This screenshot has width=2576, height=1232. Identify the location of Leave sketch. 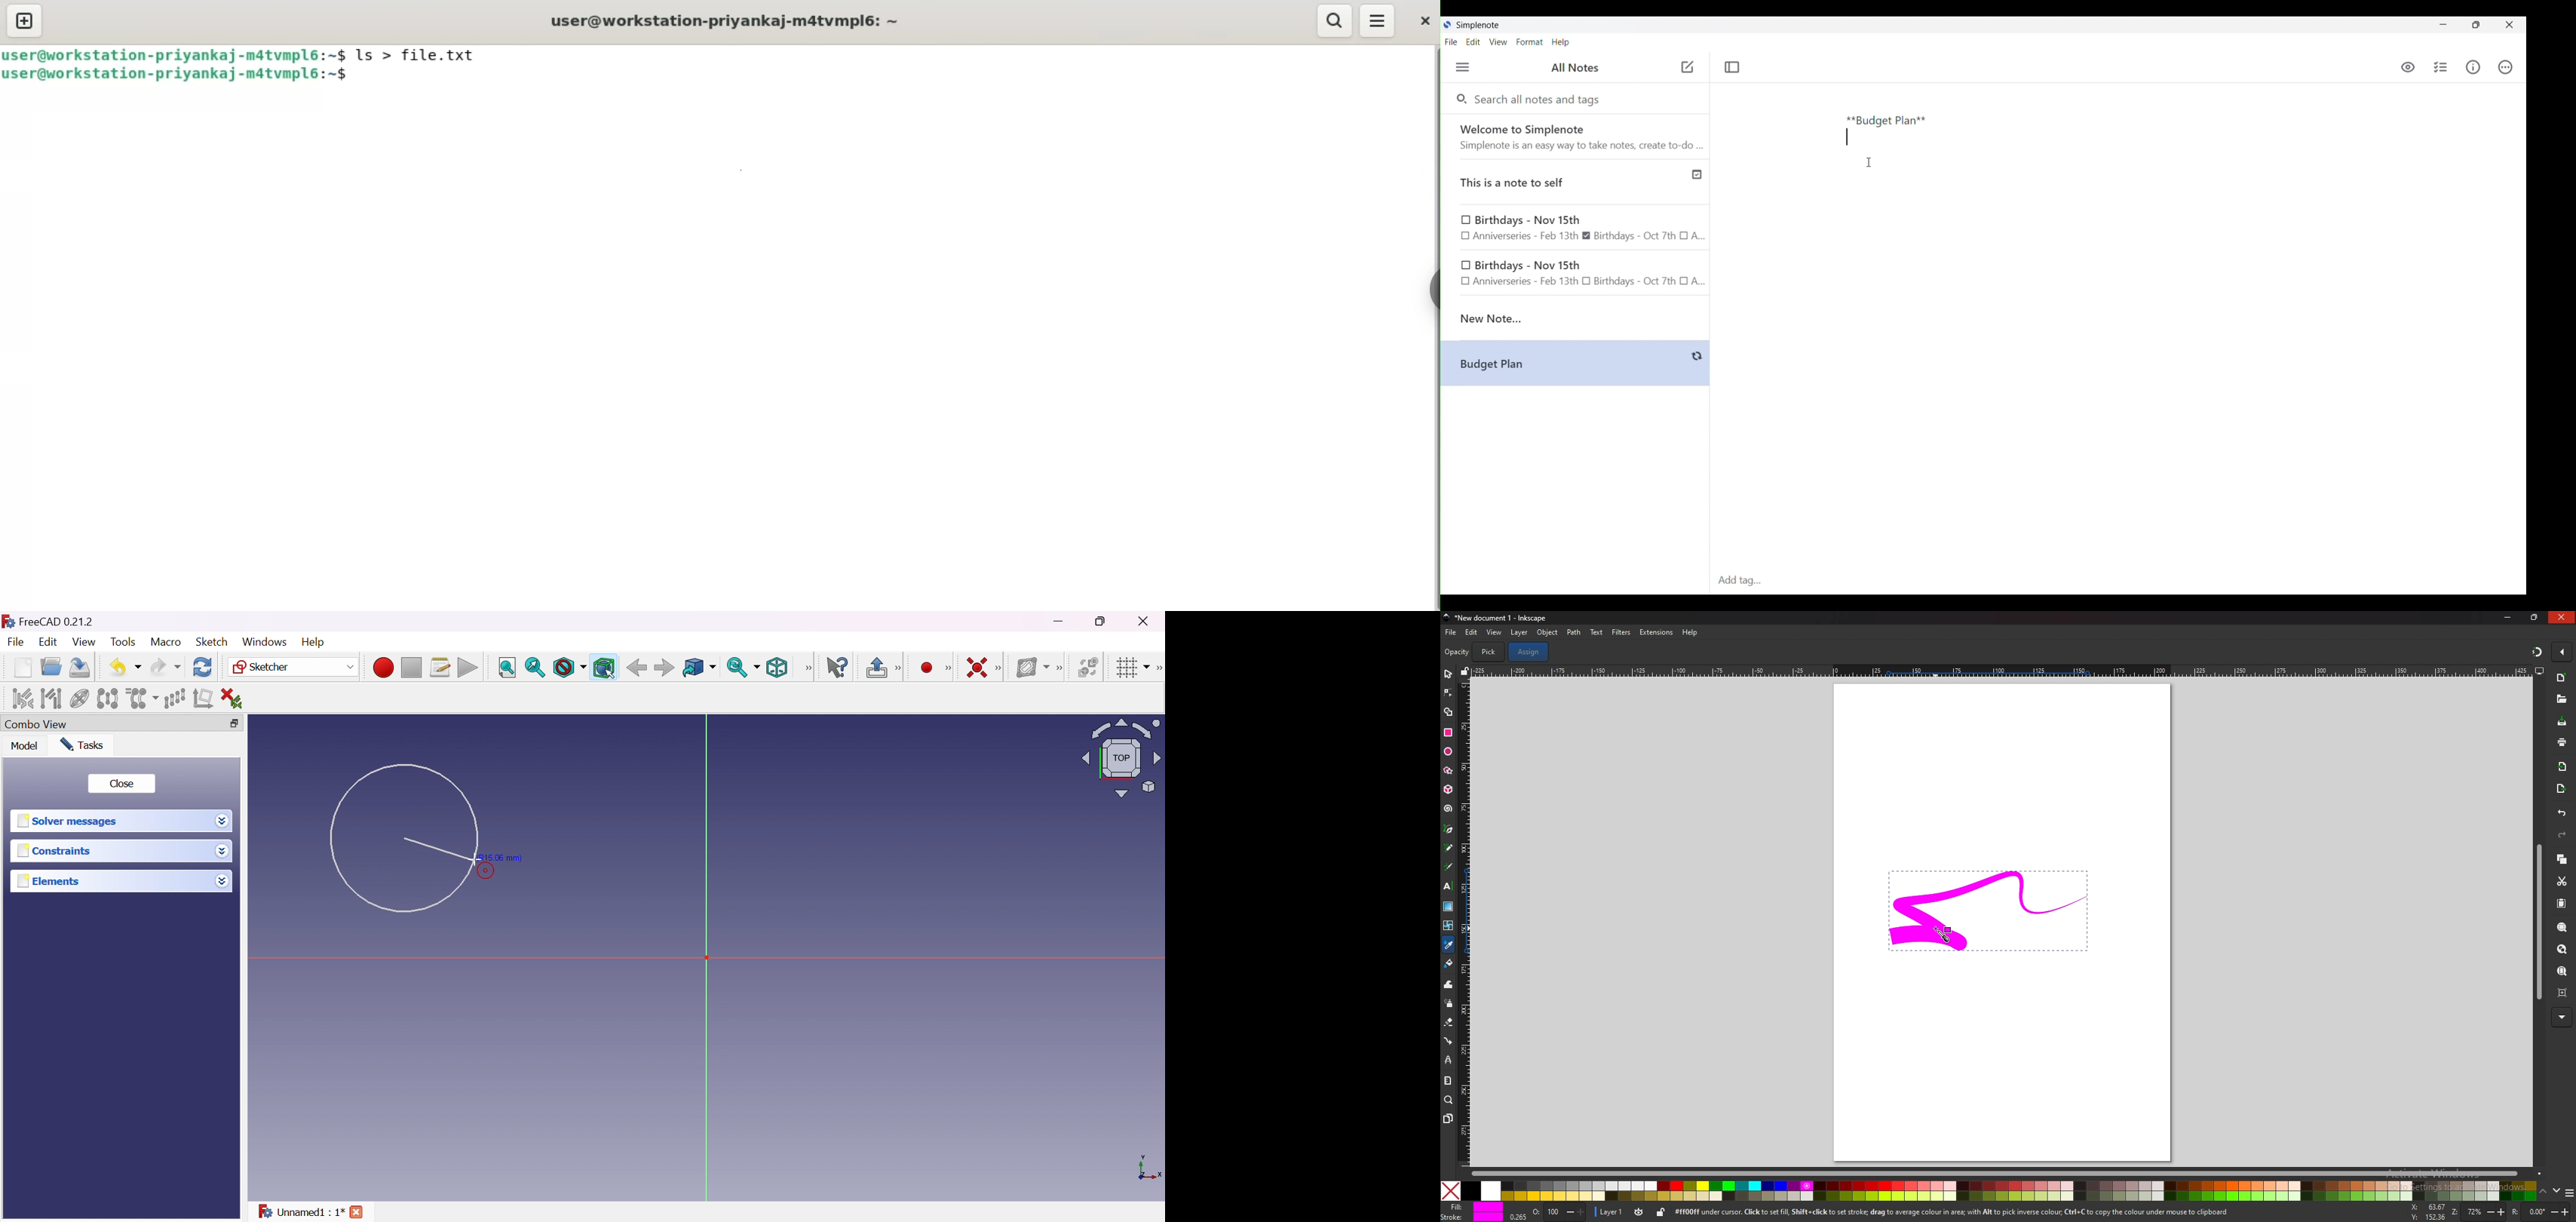
(884, 667).